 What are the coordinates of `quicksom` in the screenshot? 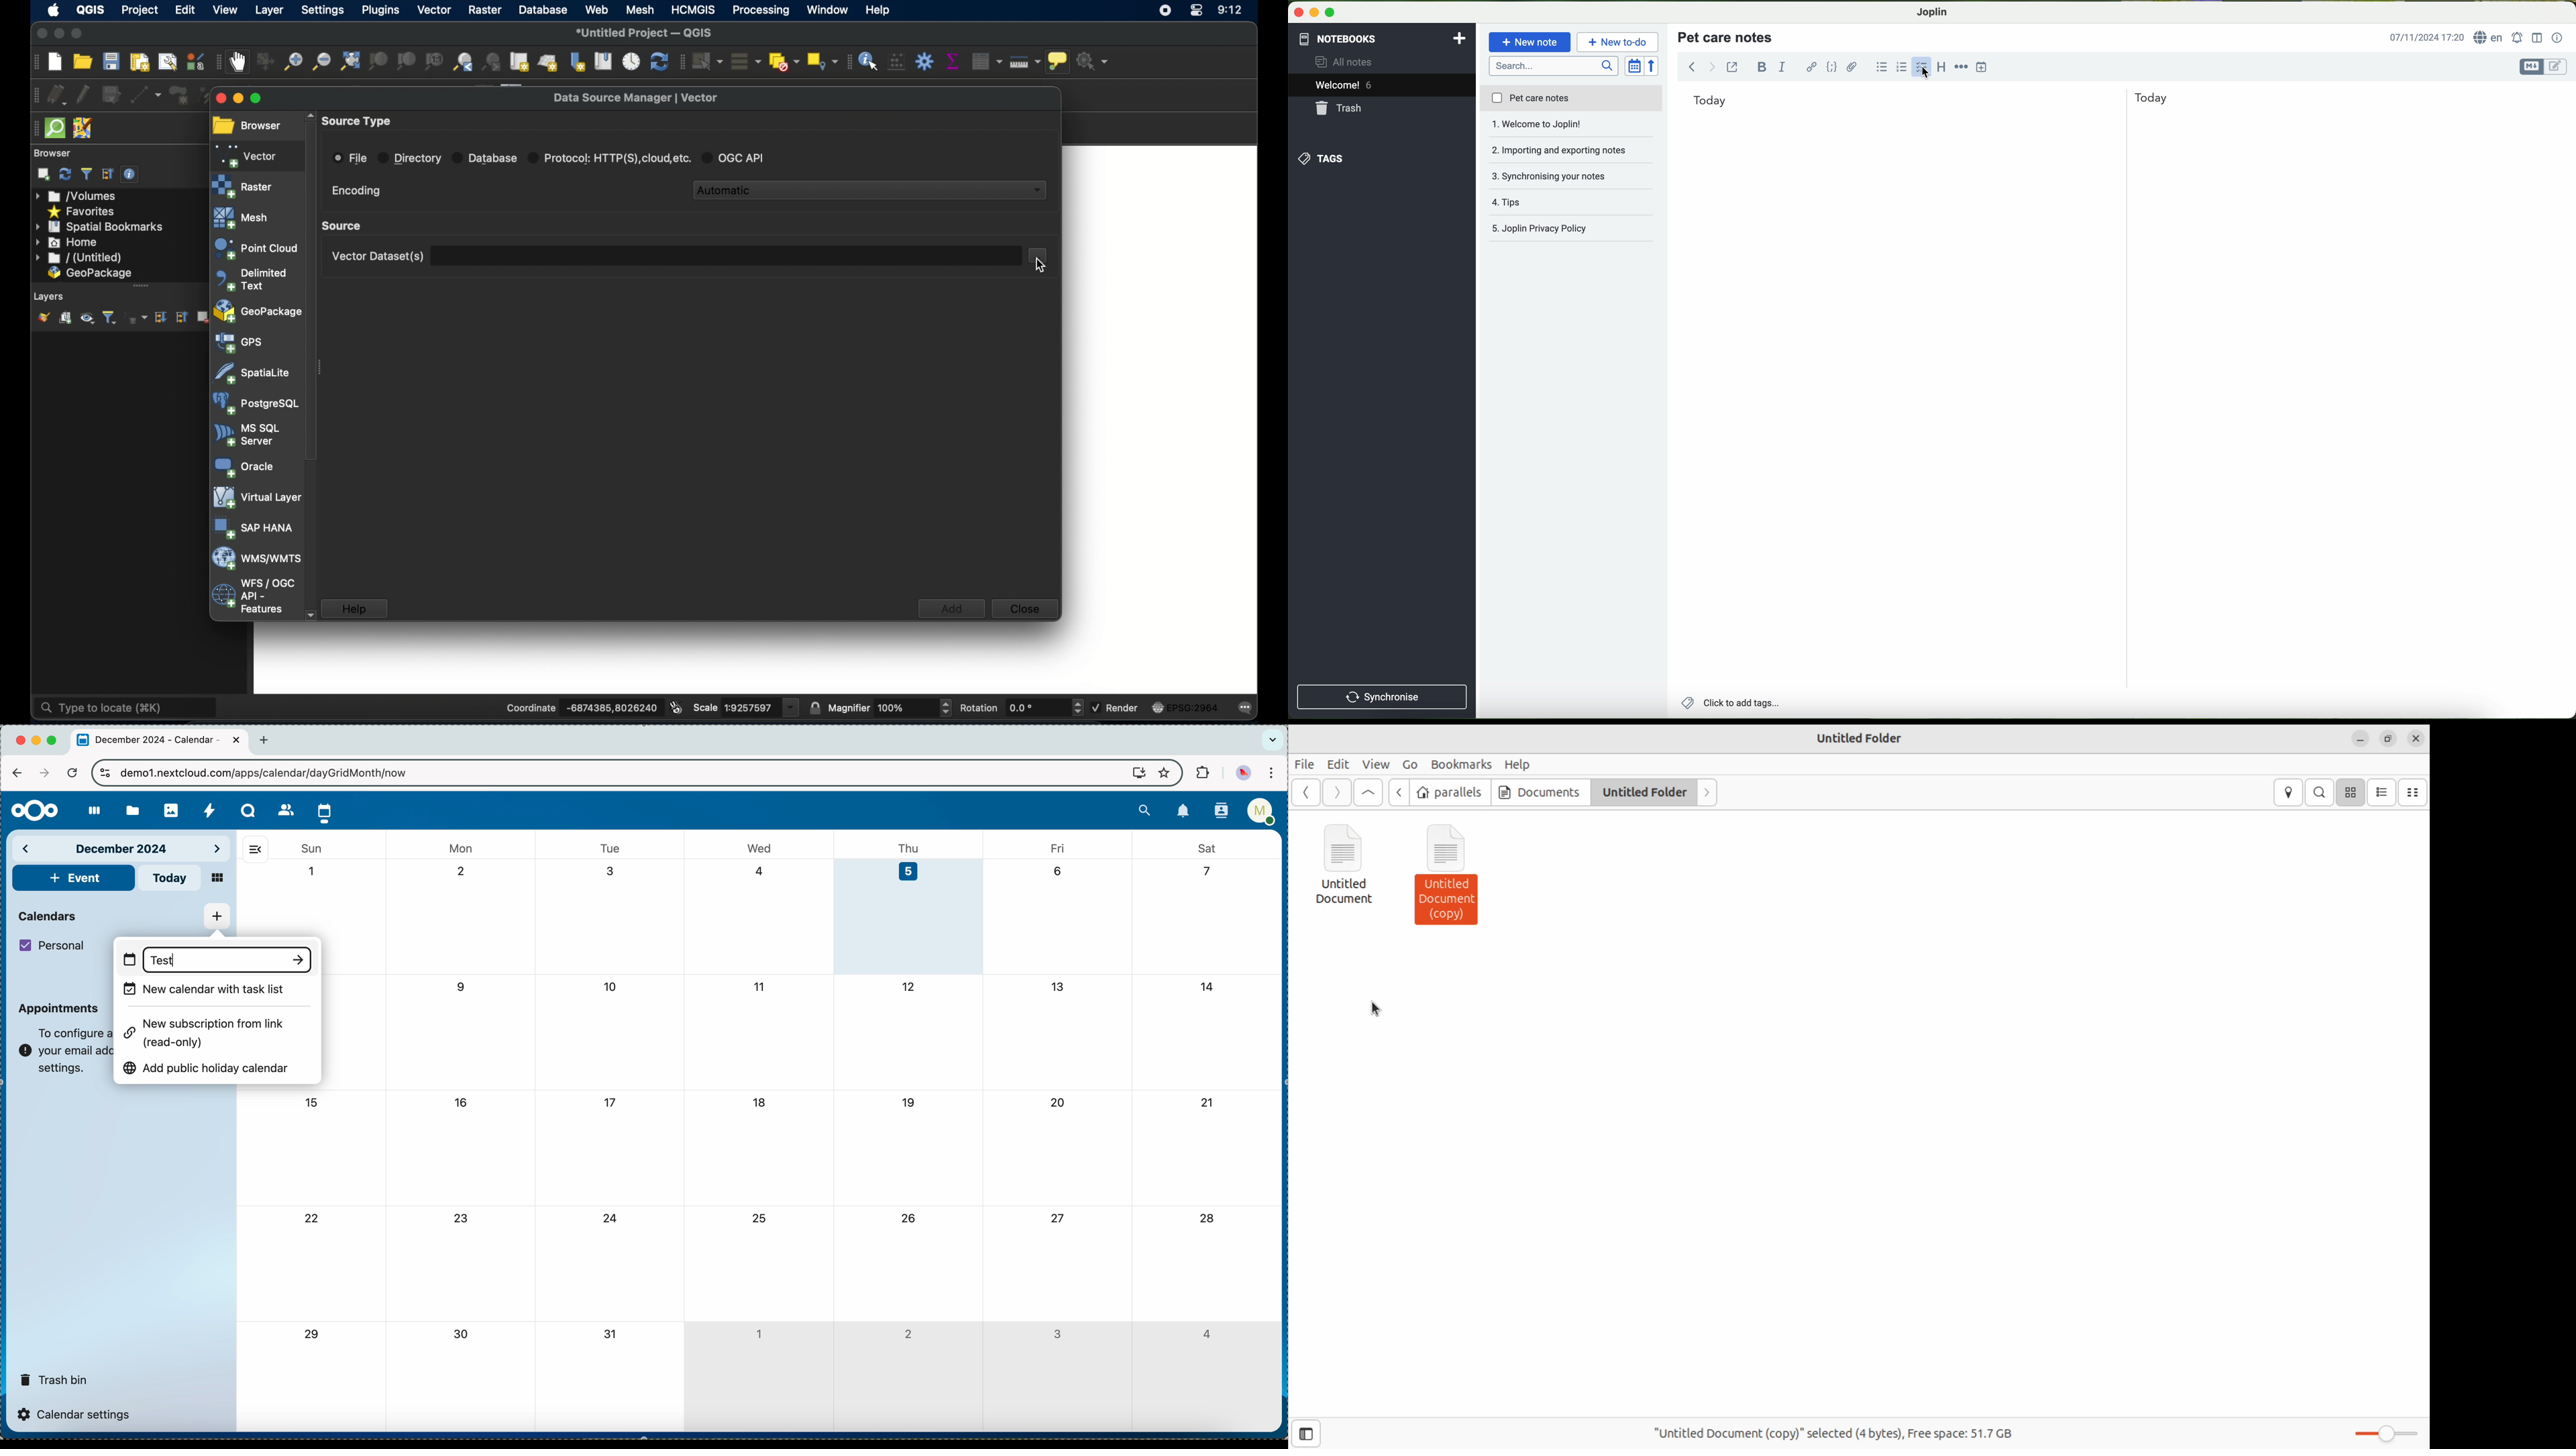 It's located at (54, 129).